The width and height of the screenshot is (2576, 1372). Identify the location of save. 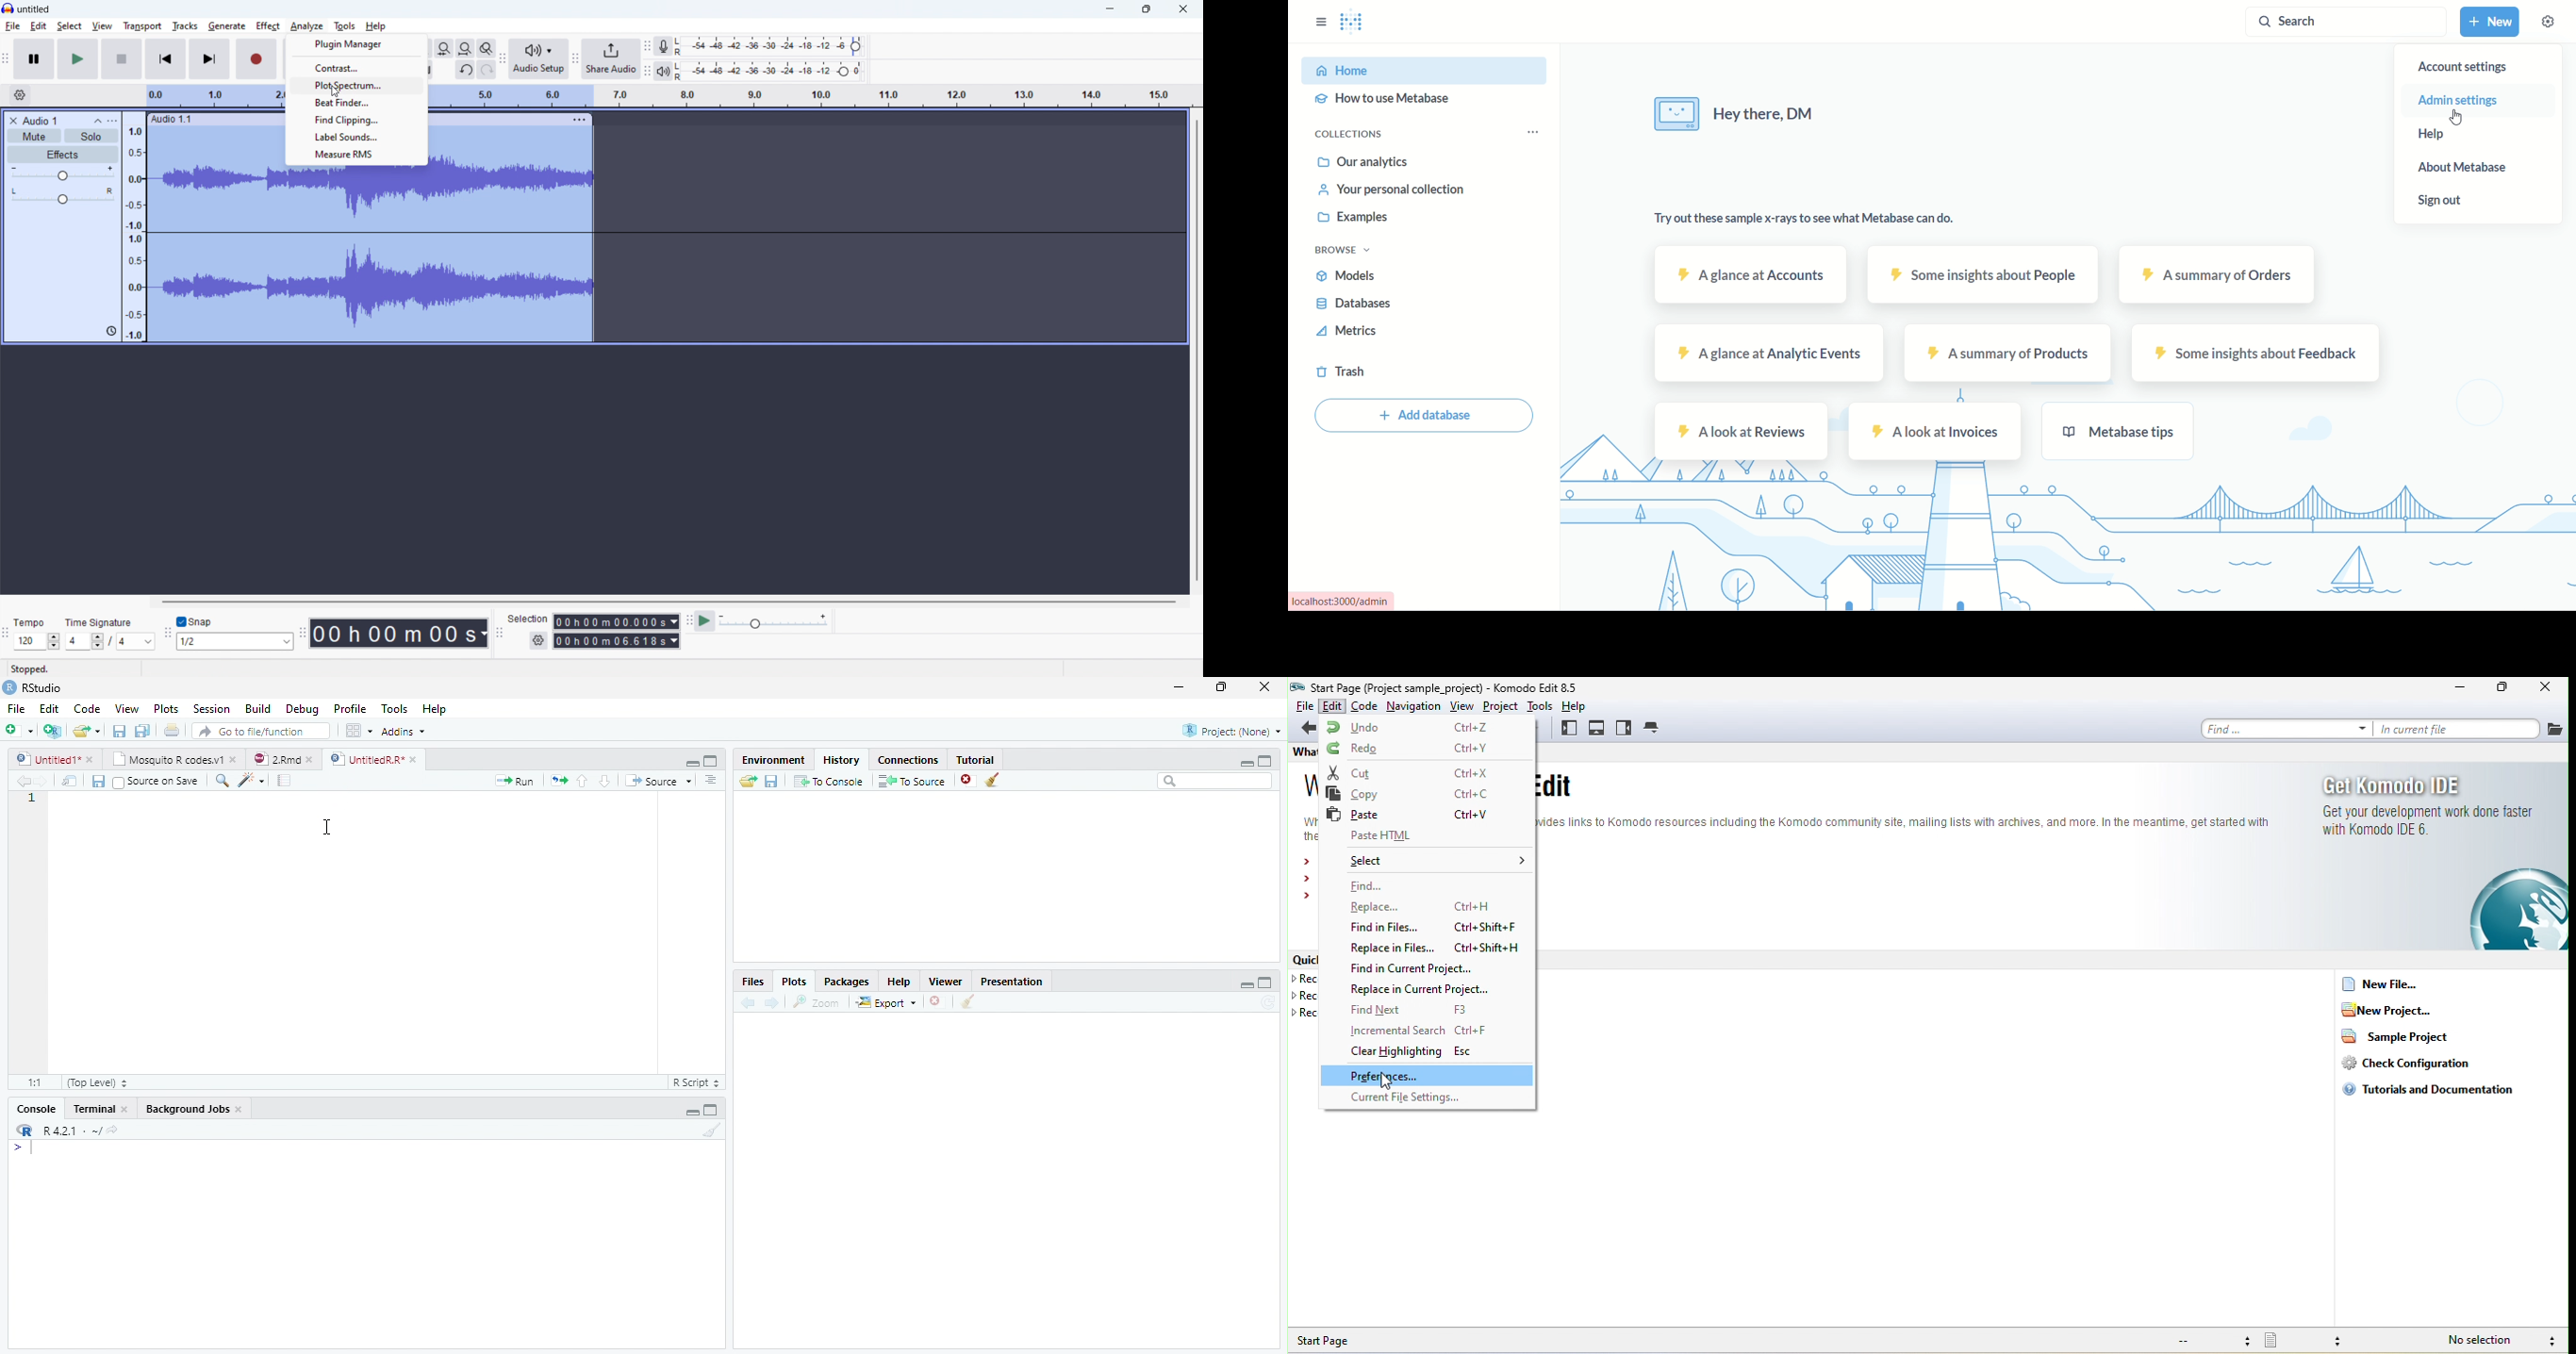
(771, 781).